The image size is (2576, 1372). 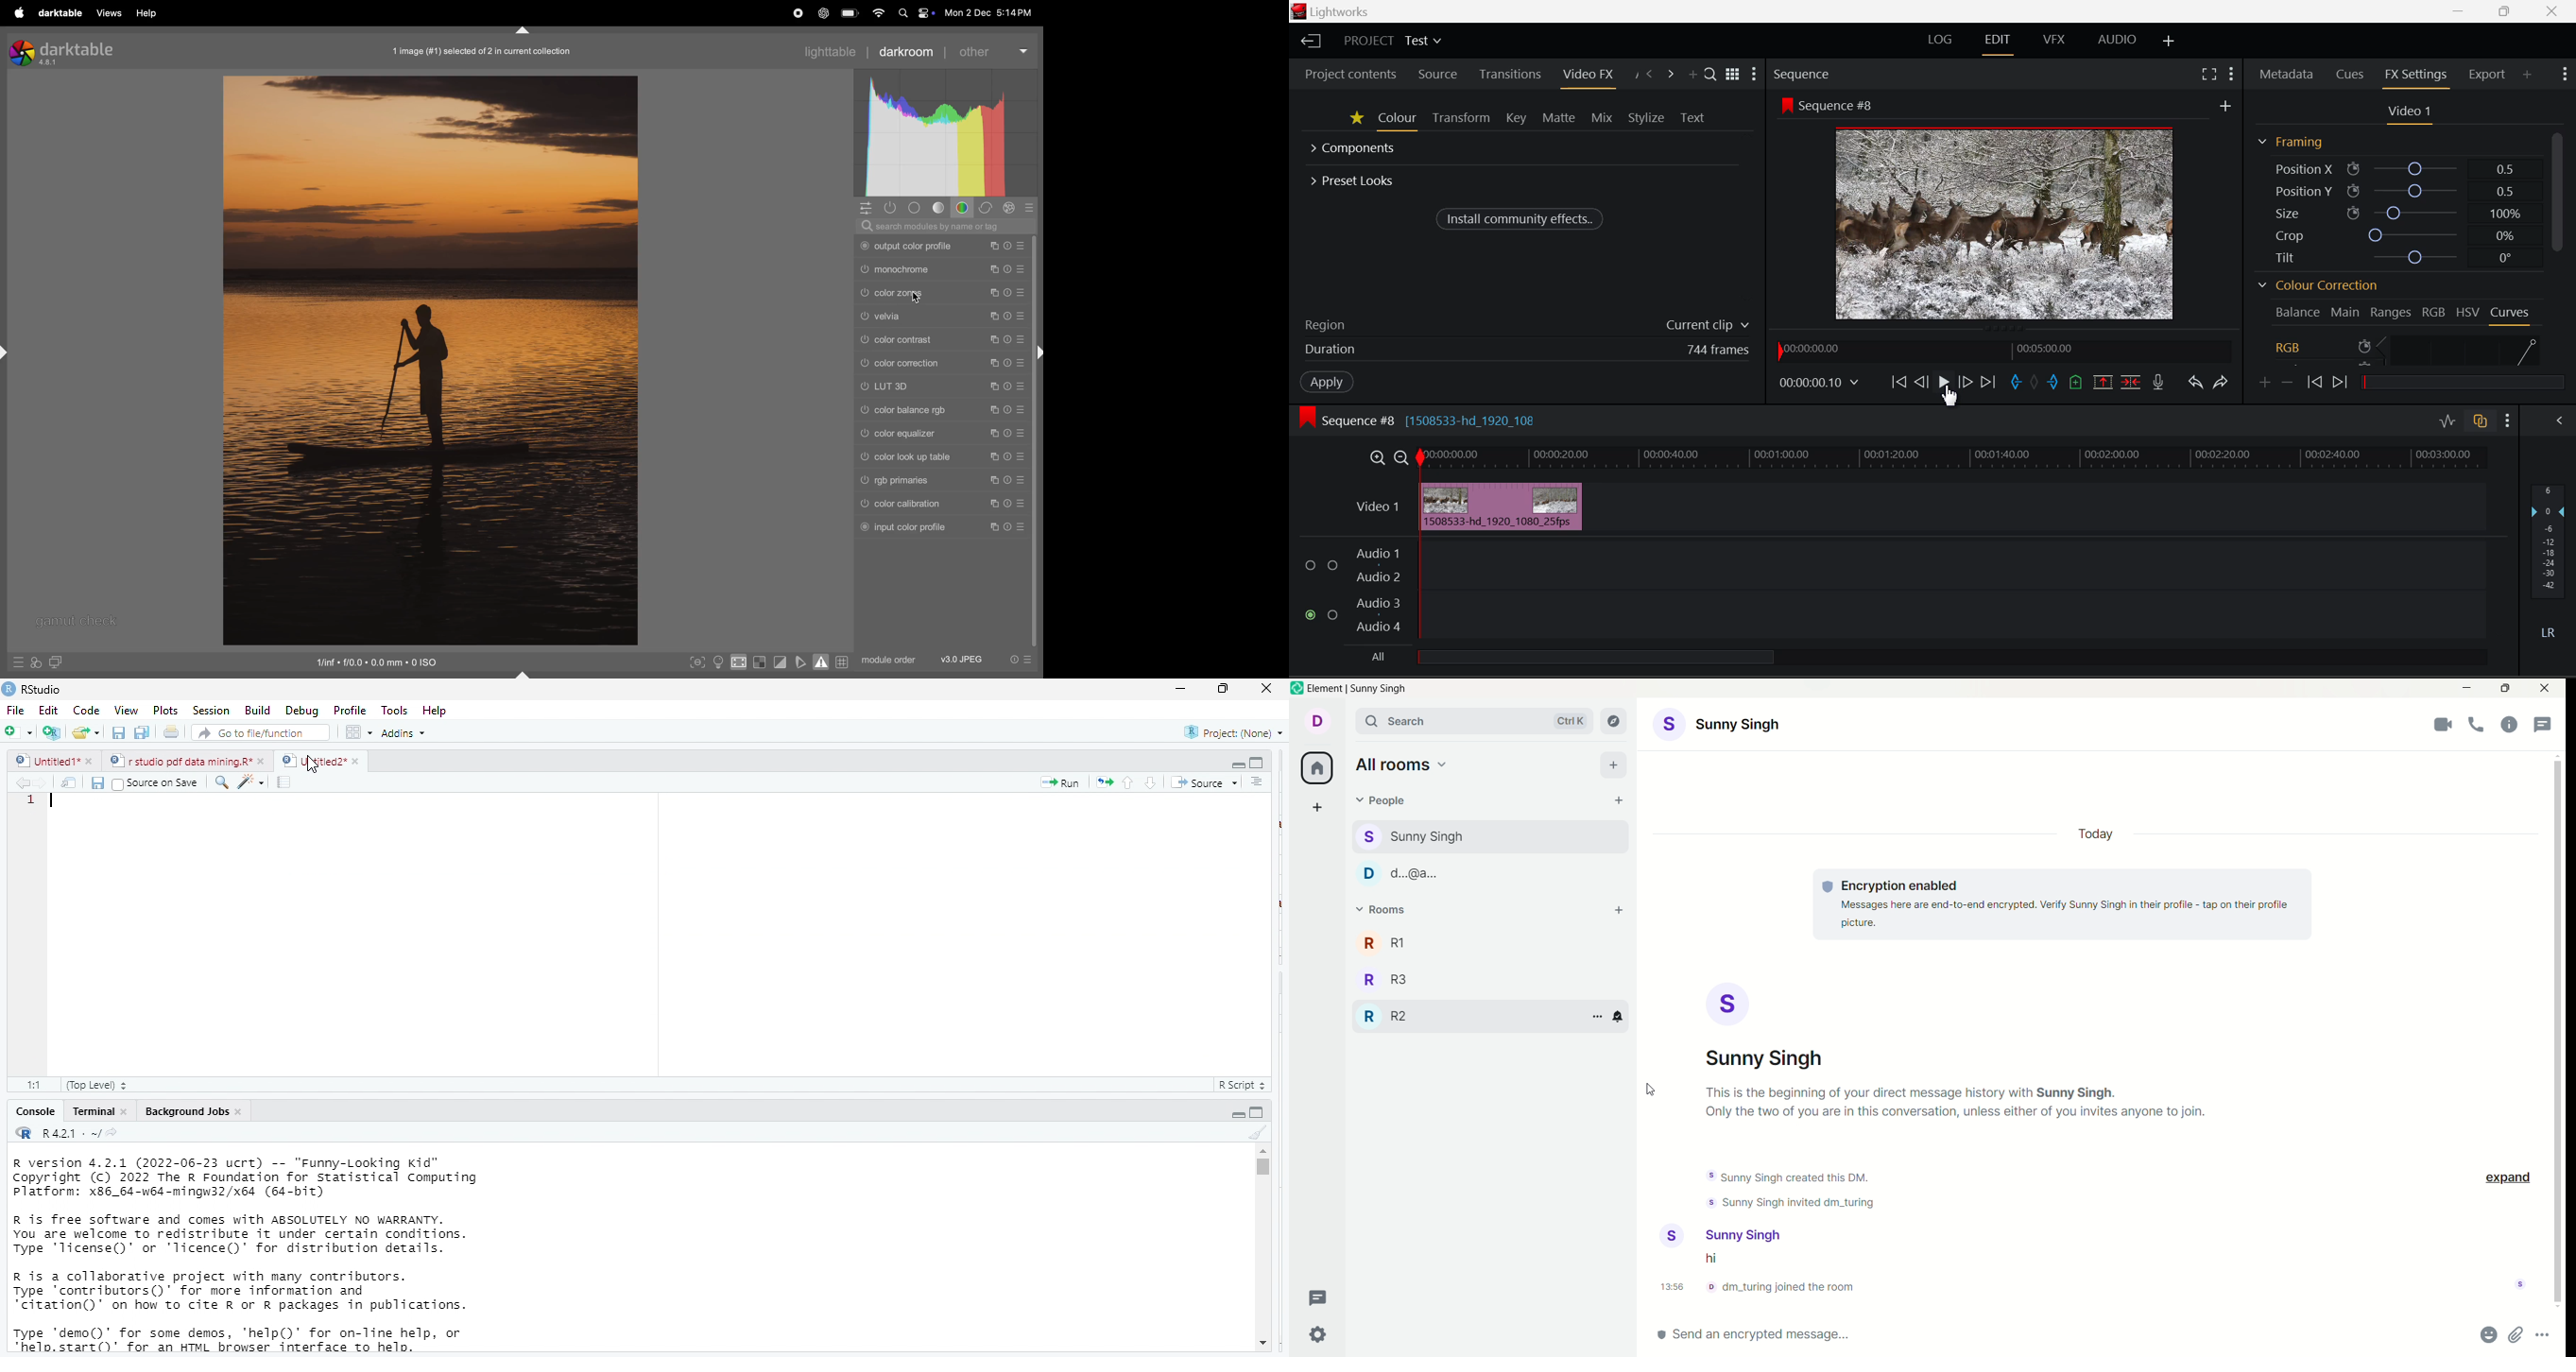 What do you see at coordinates (850, 12) in the screenshot?
I see `battery` at bounding box center [850, 12].